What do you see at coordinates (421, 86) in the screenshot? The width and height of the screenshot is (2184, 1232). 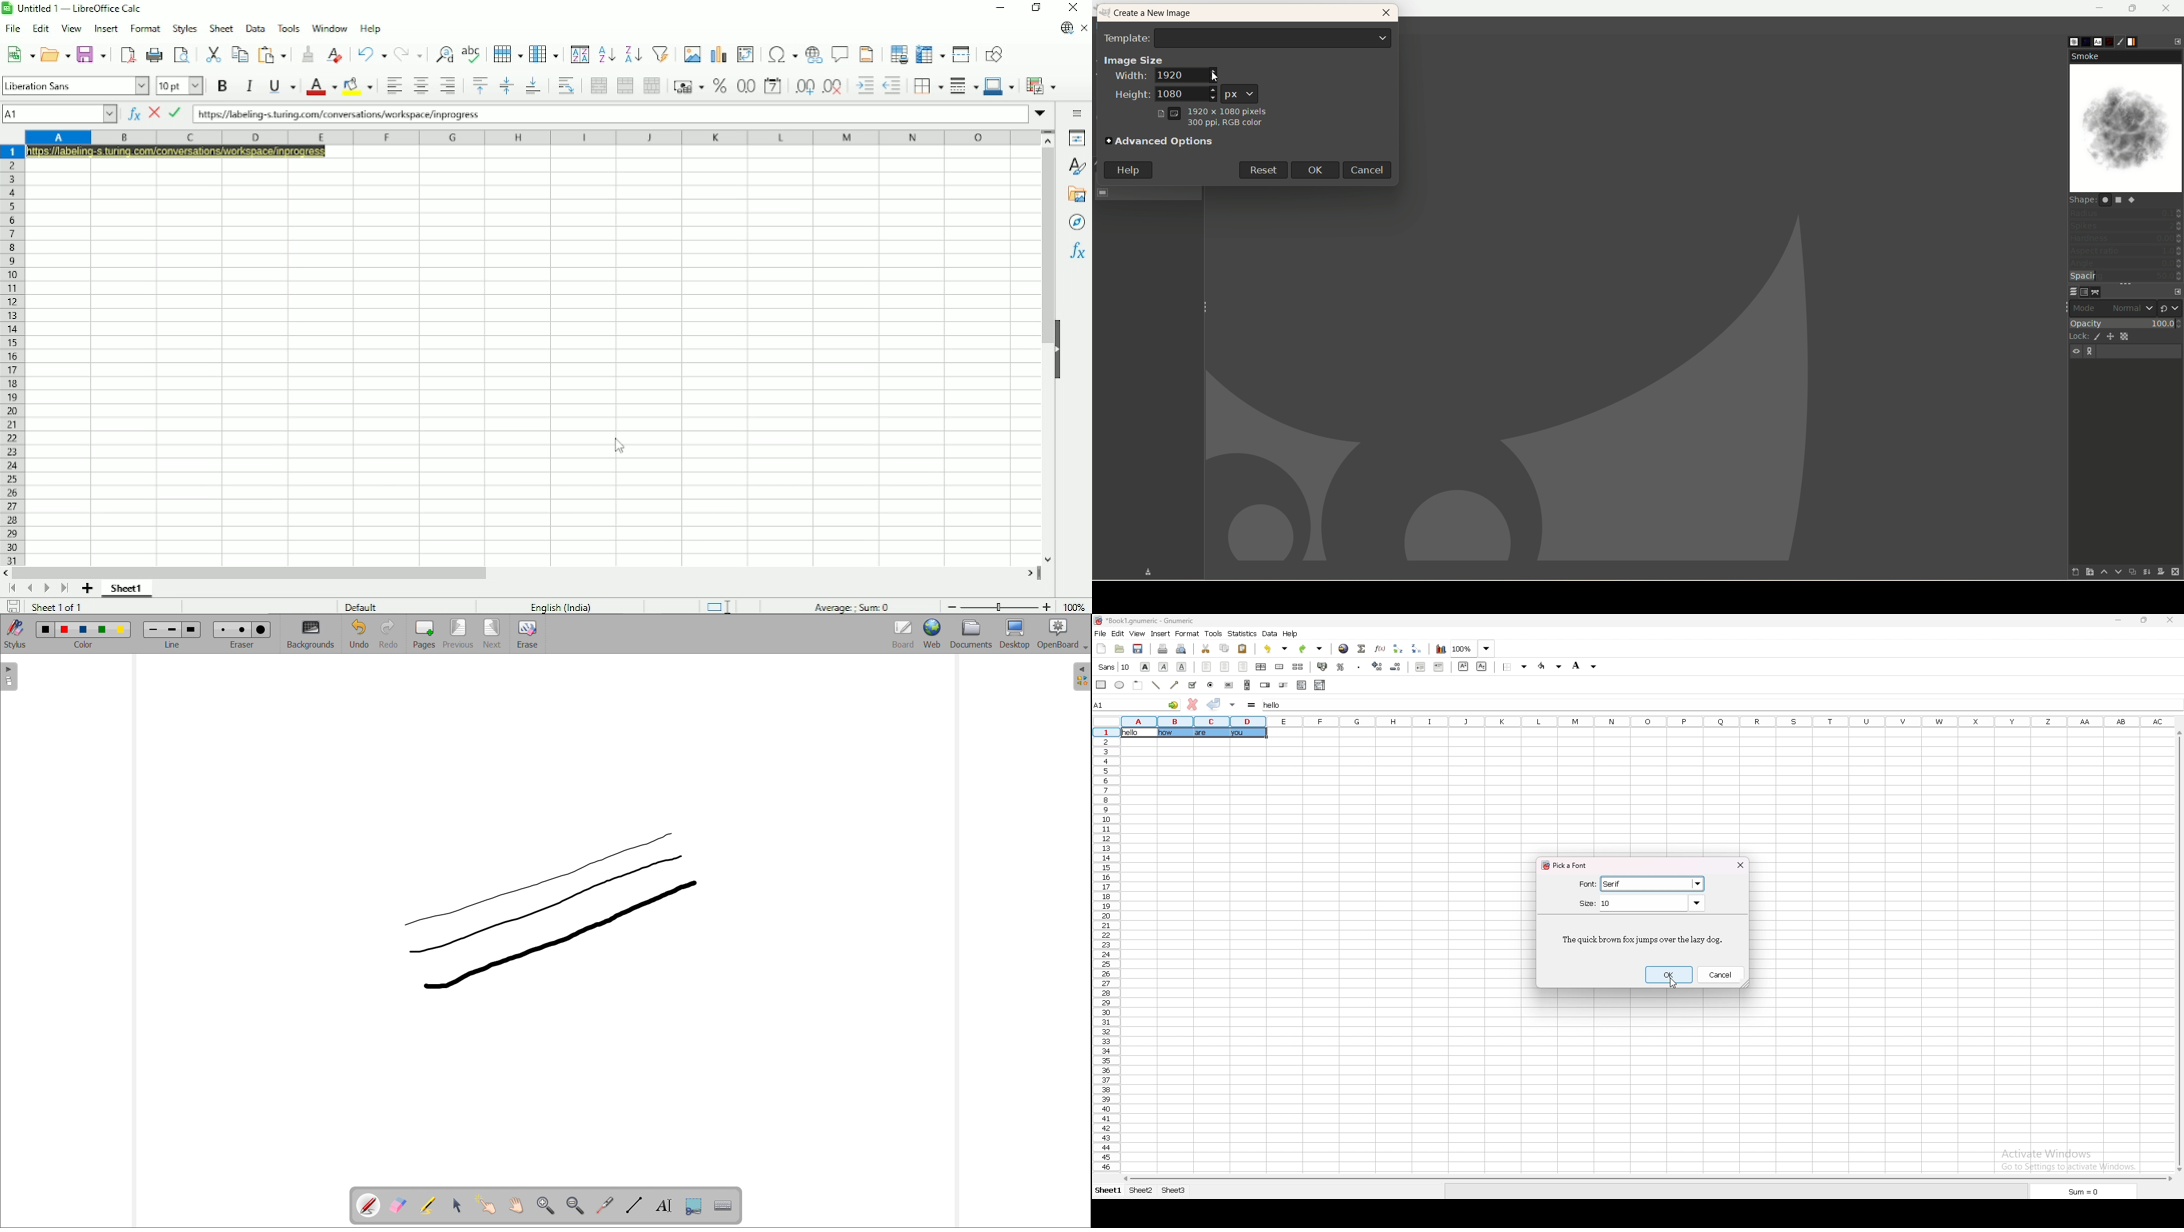 I see `Align center` at bounding box center [421, 86].